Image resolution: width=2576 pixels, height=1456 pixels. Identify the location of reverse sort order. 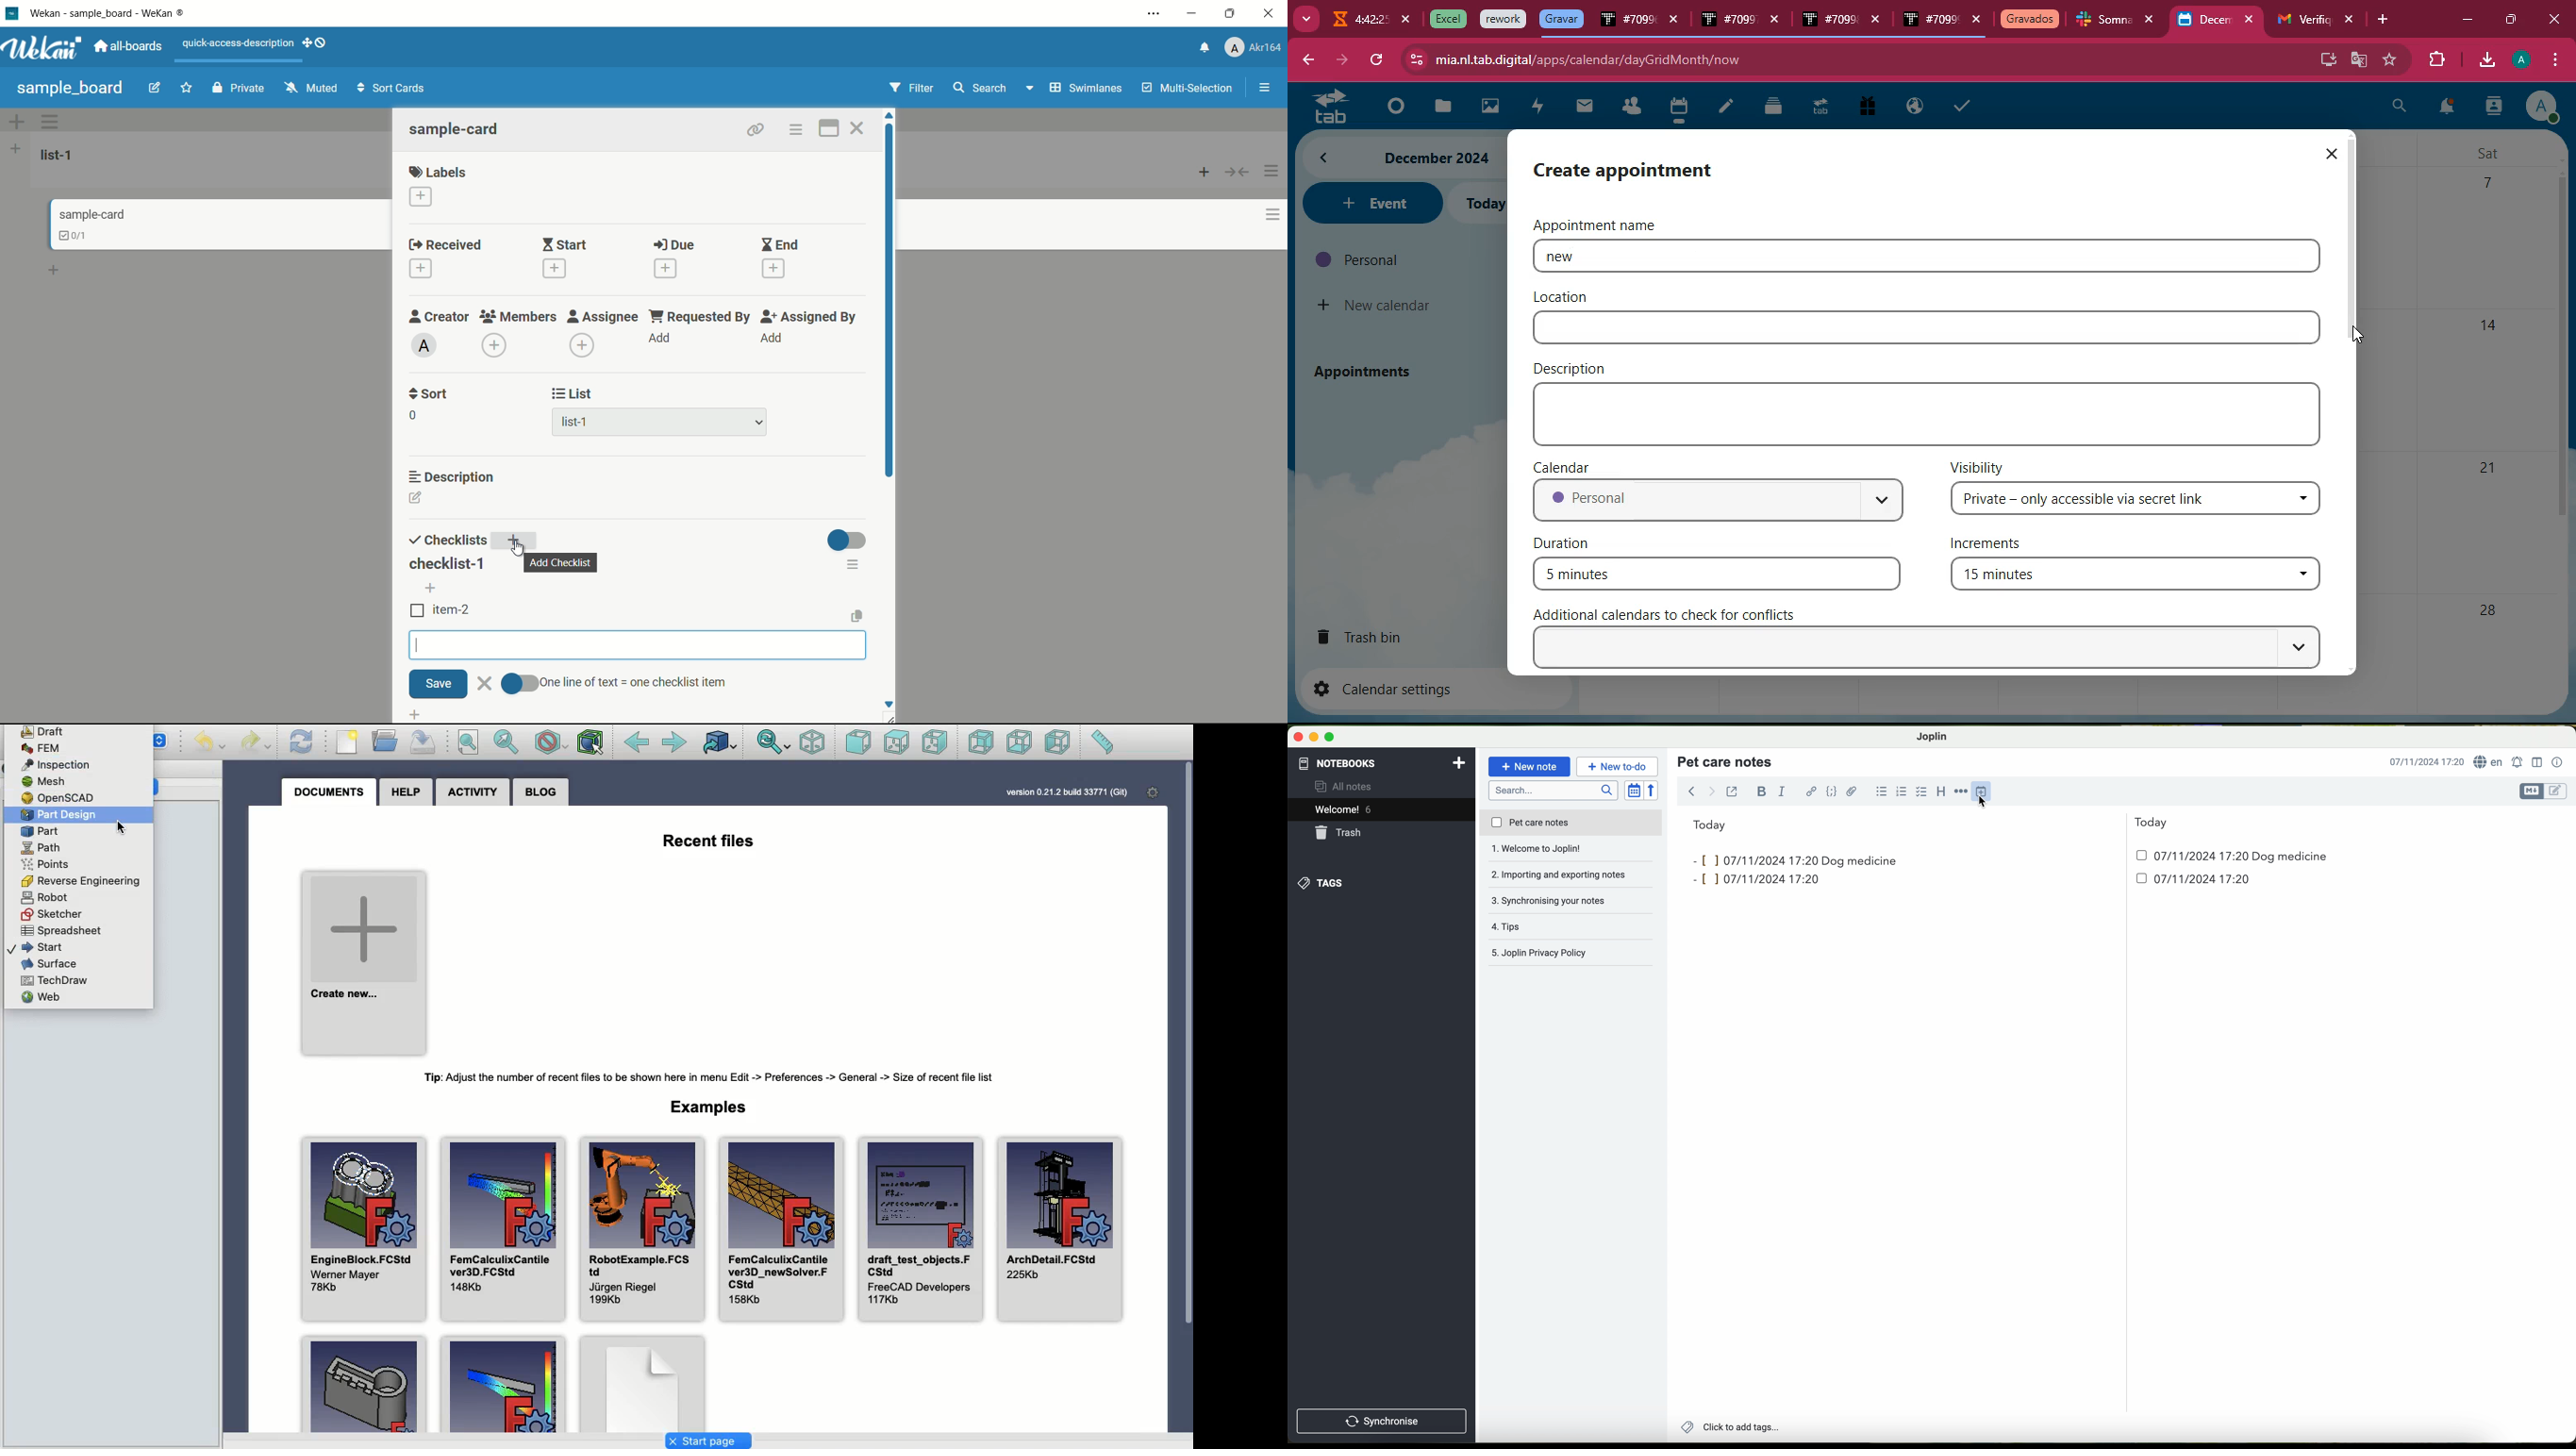
(1654, 791).